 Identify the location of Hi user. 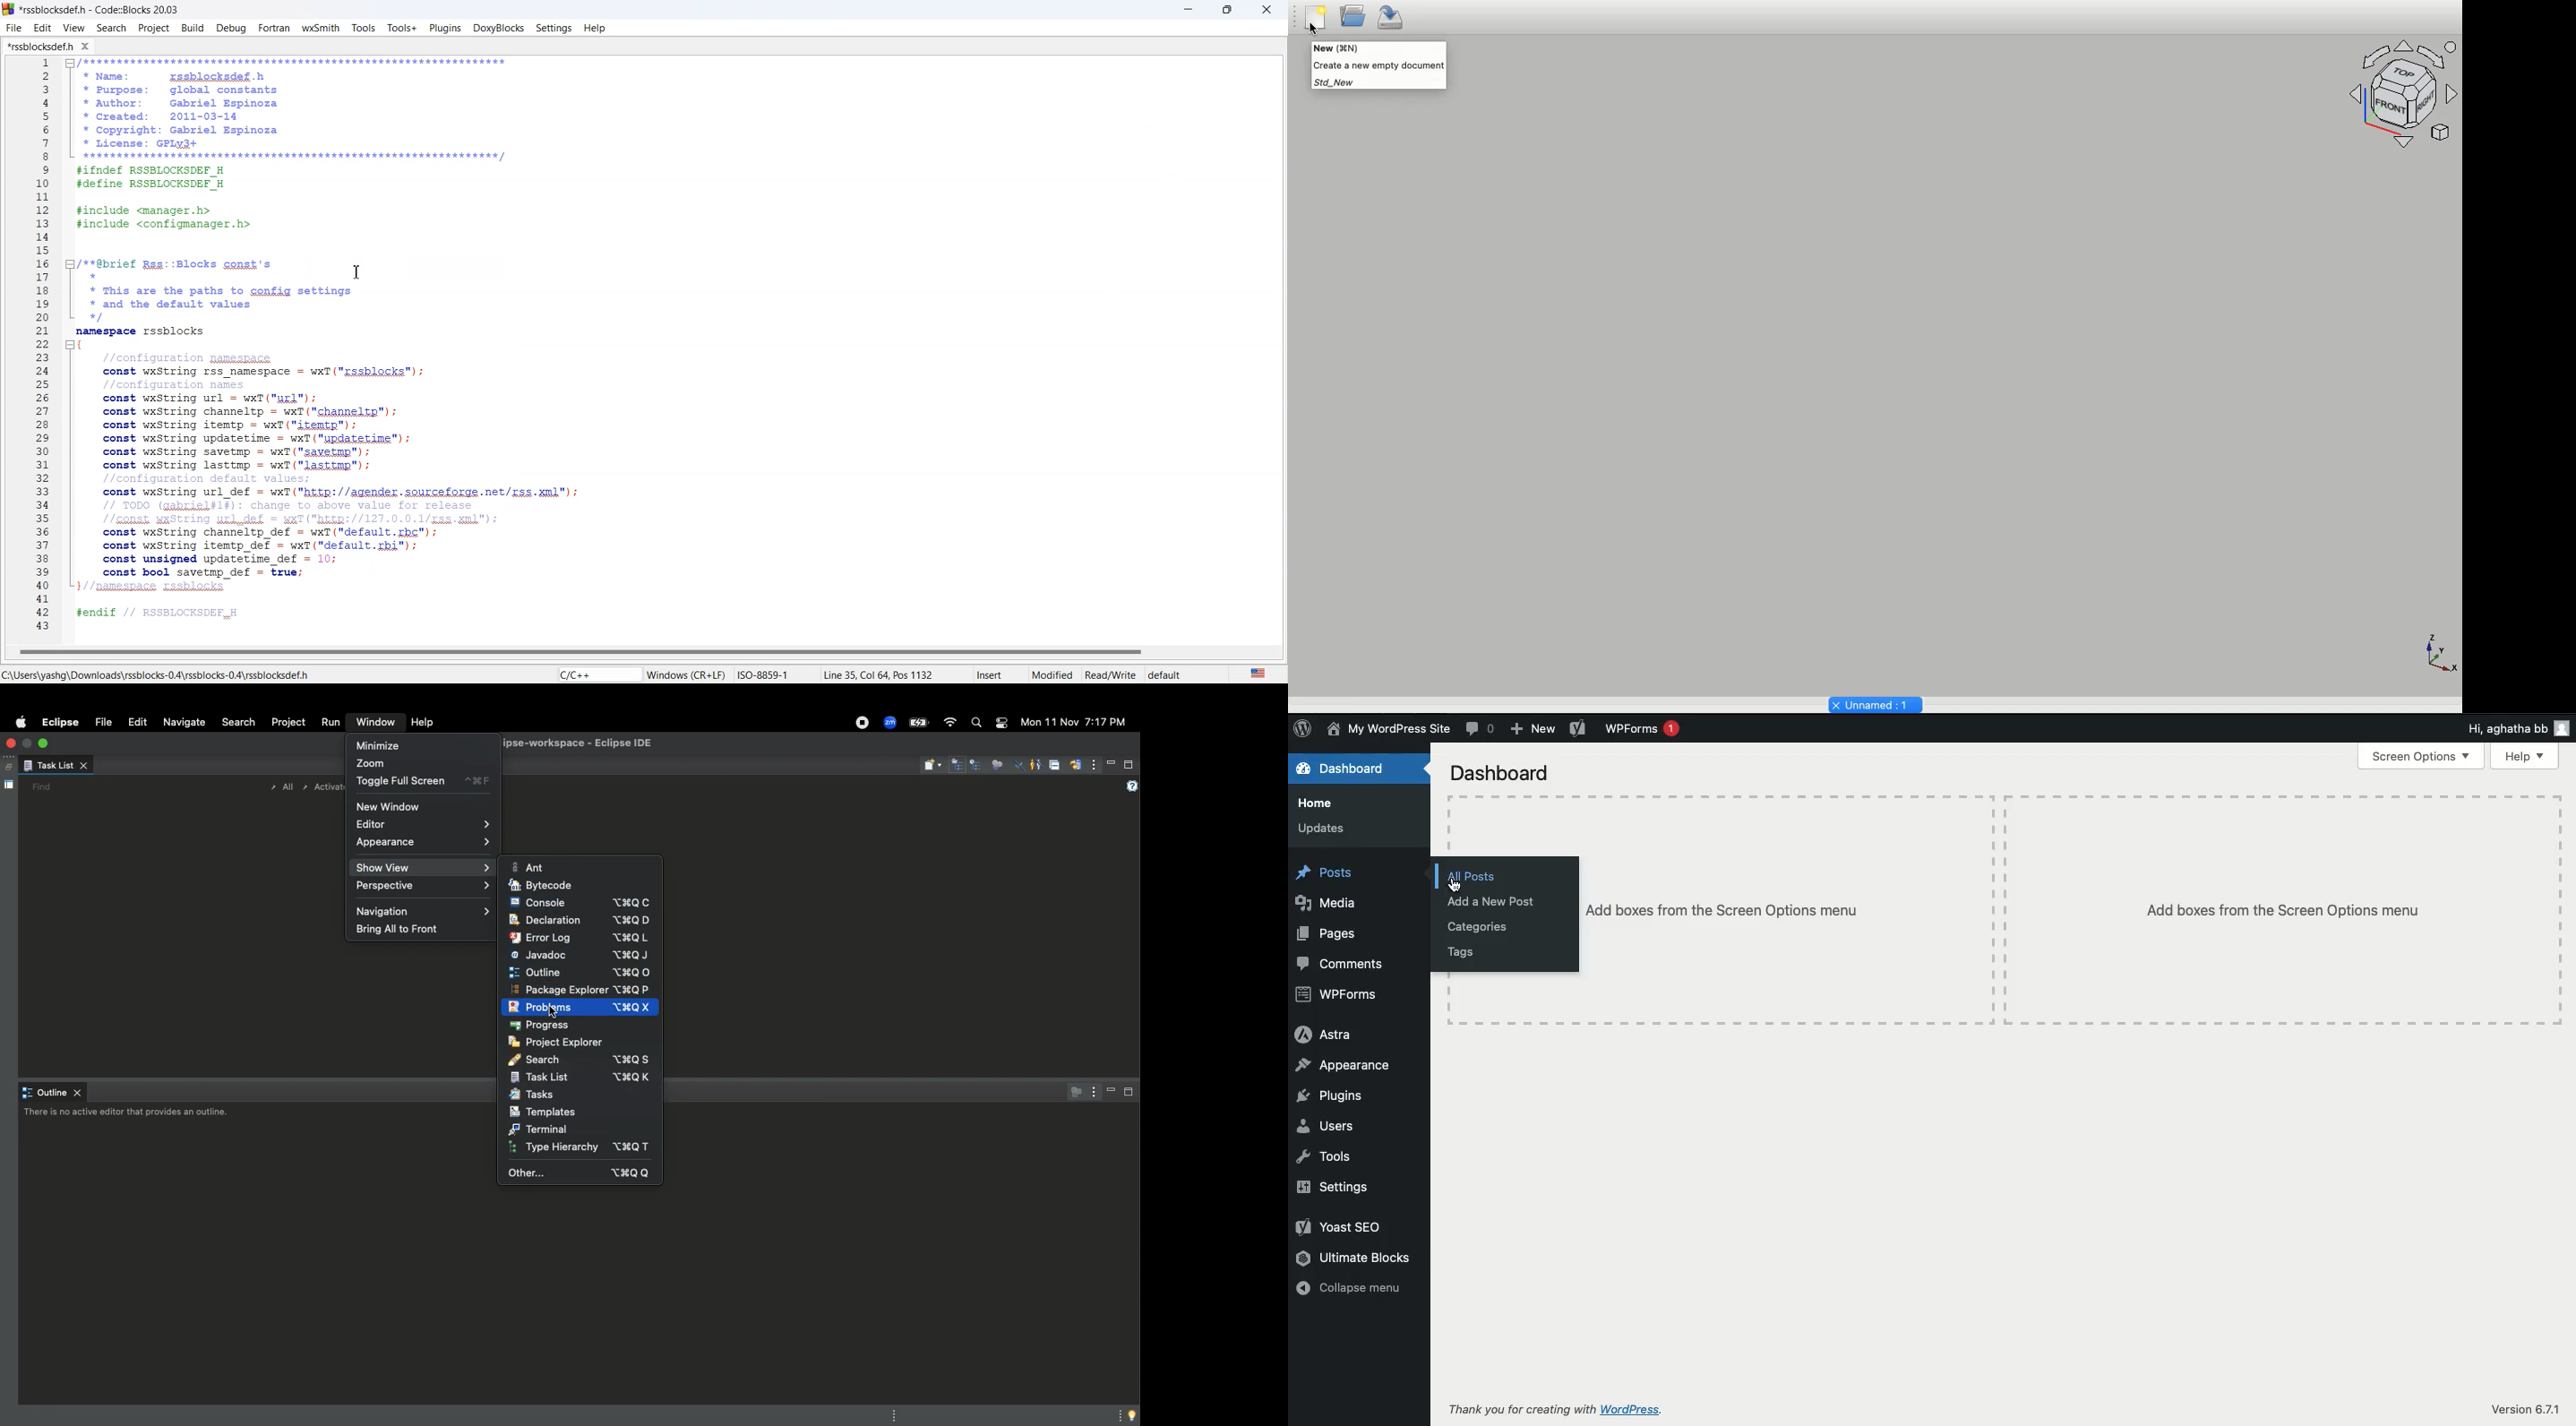
(2520, 729).